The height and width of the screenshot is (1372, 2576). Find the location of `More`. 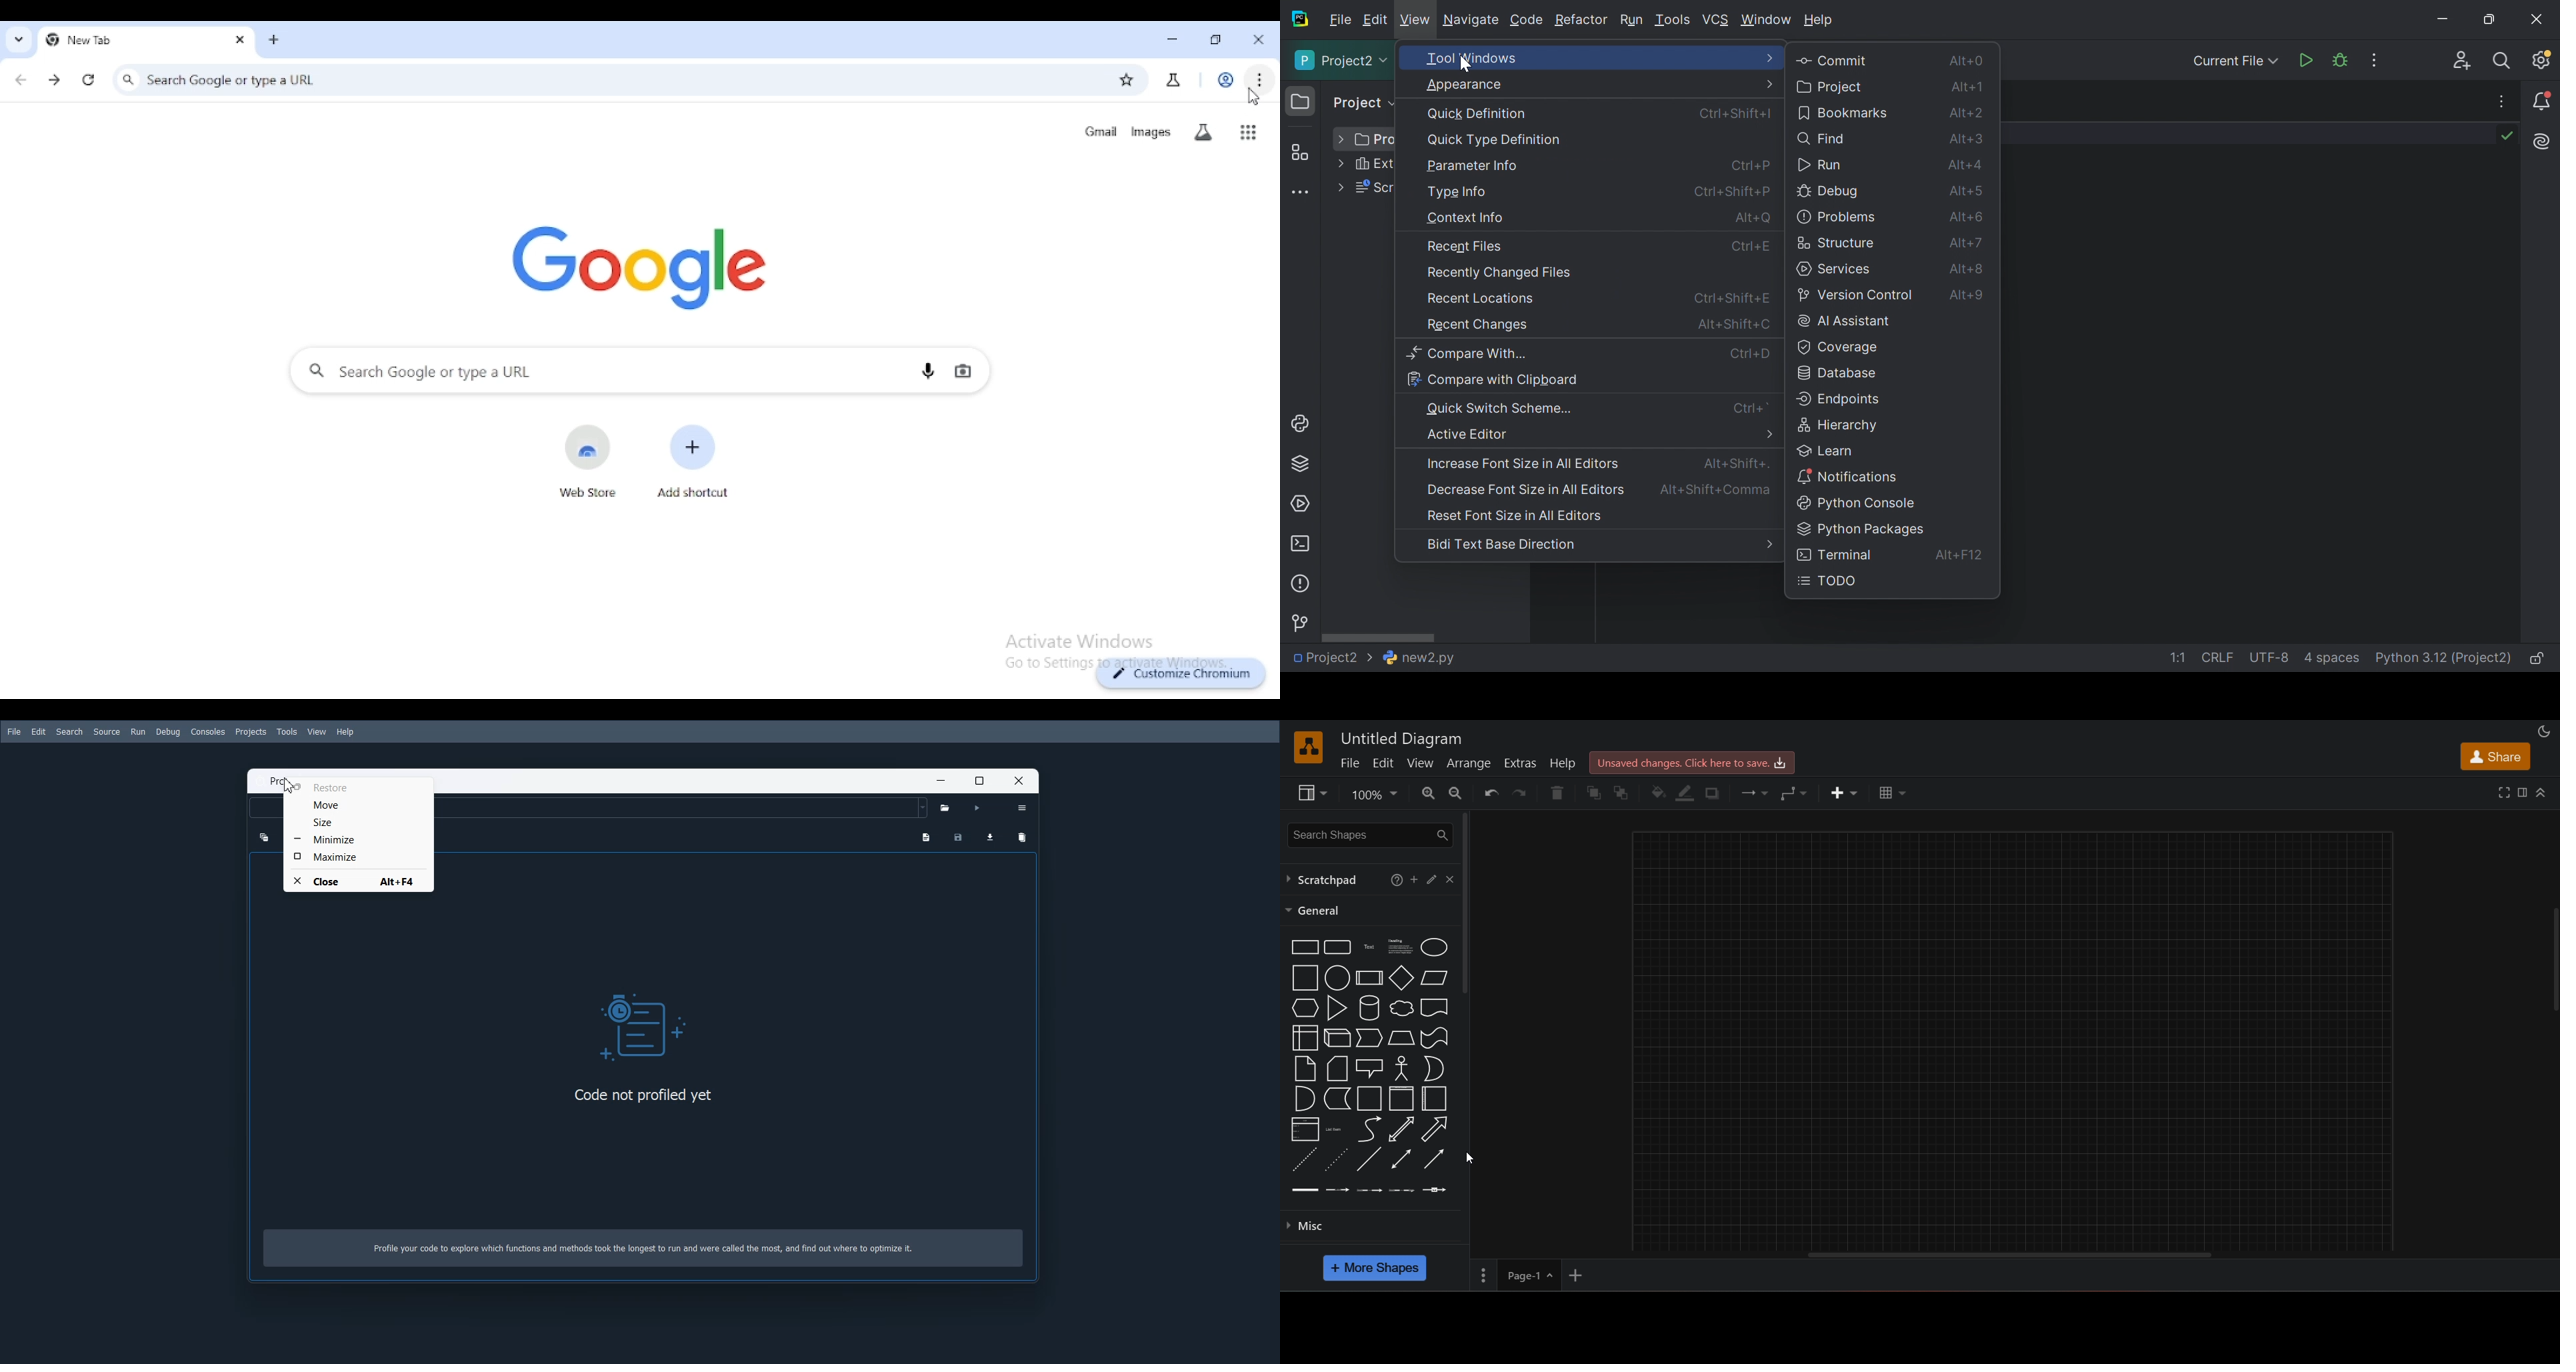

More is located at coordinates (1769, 83).